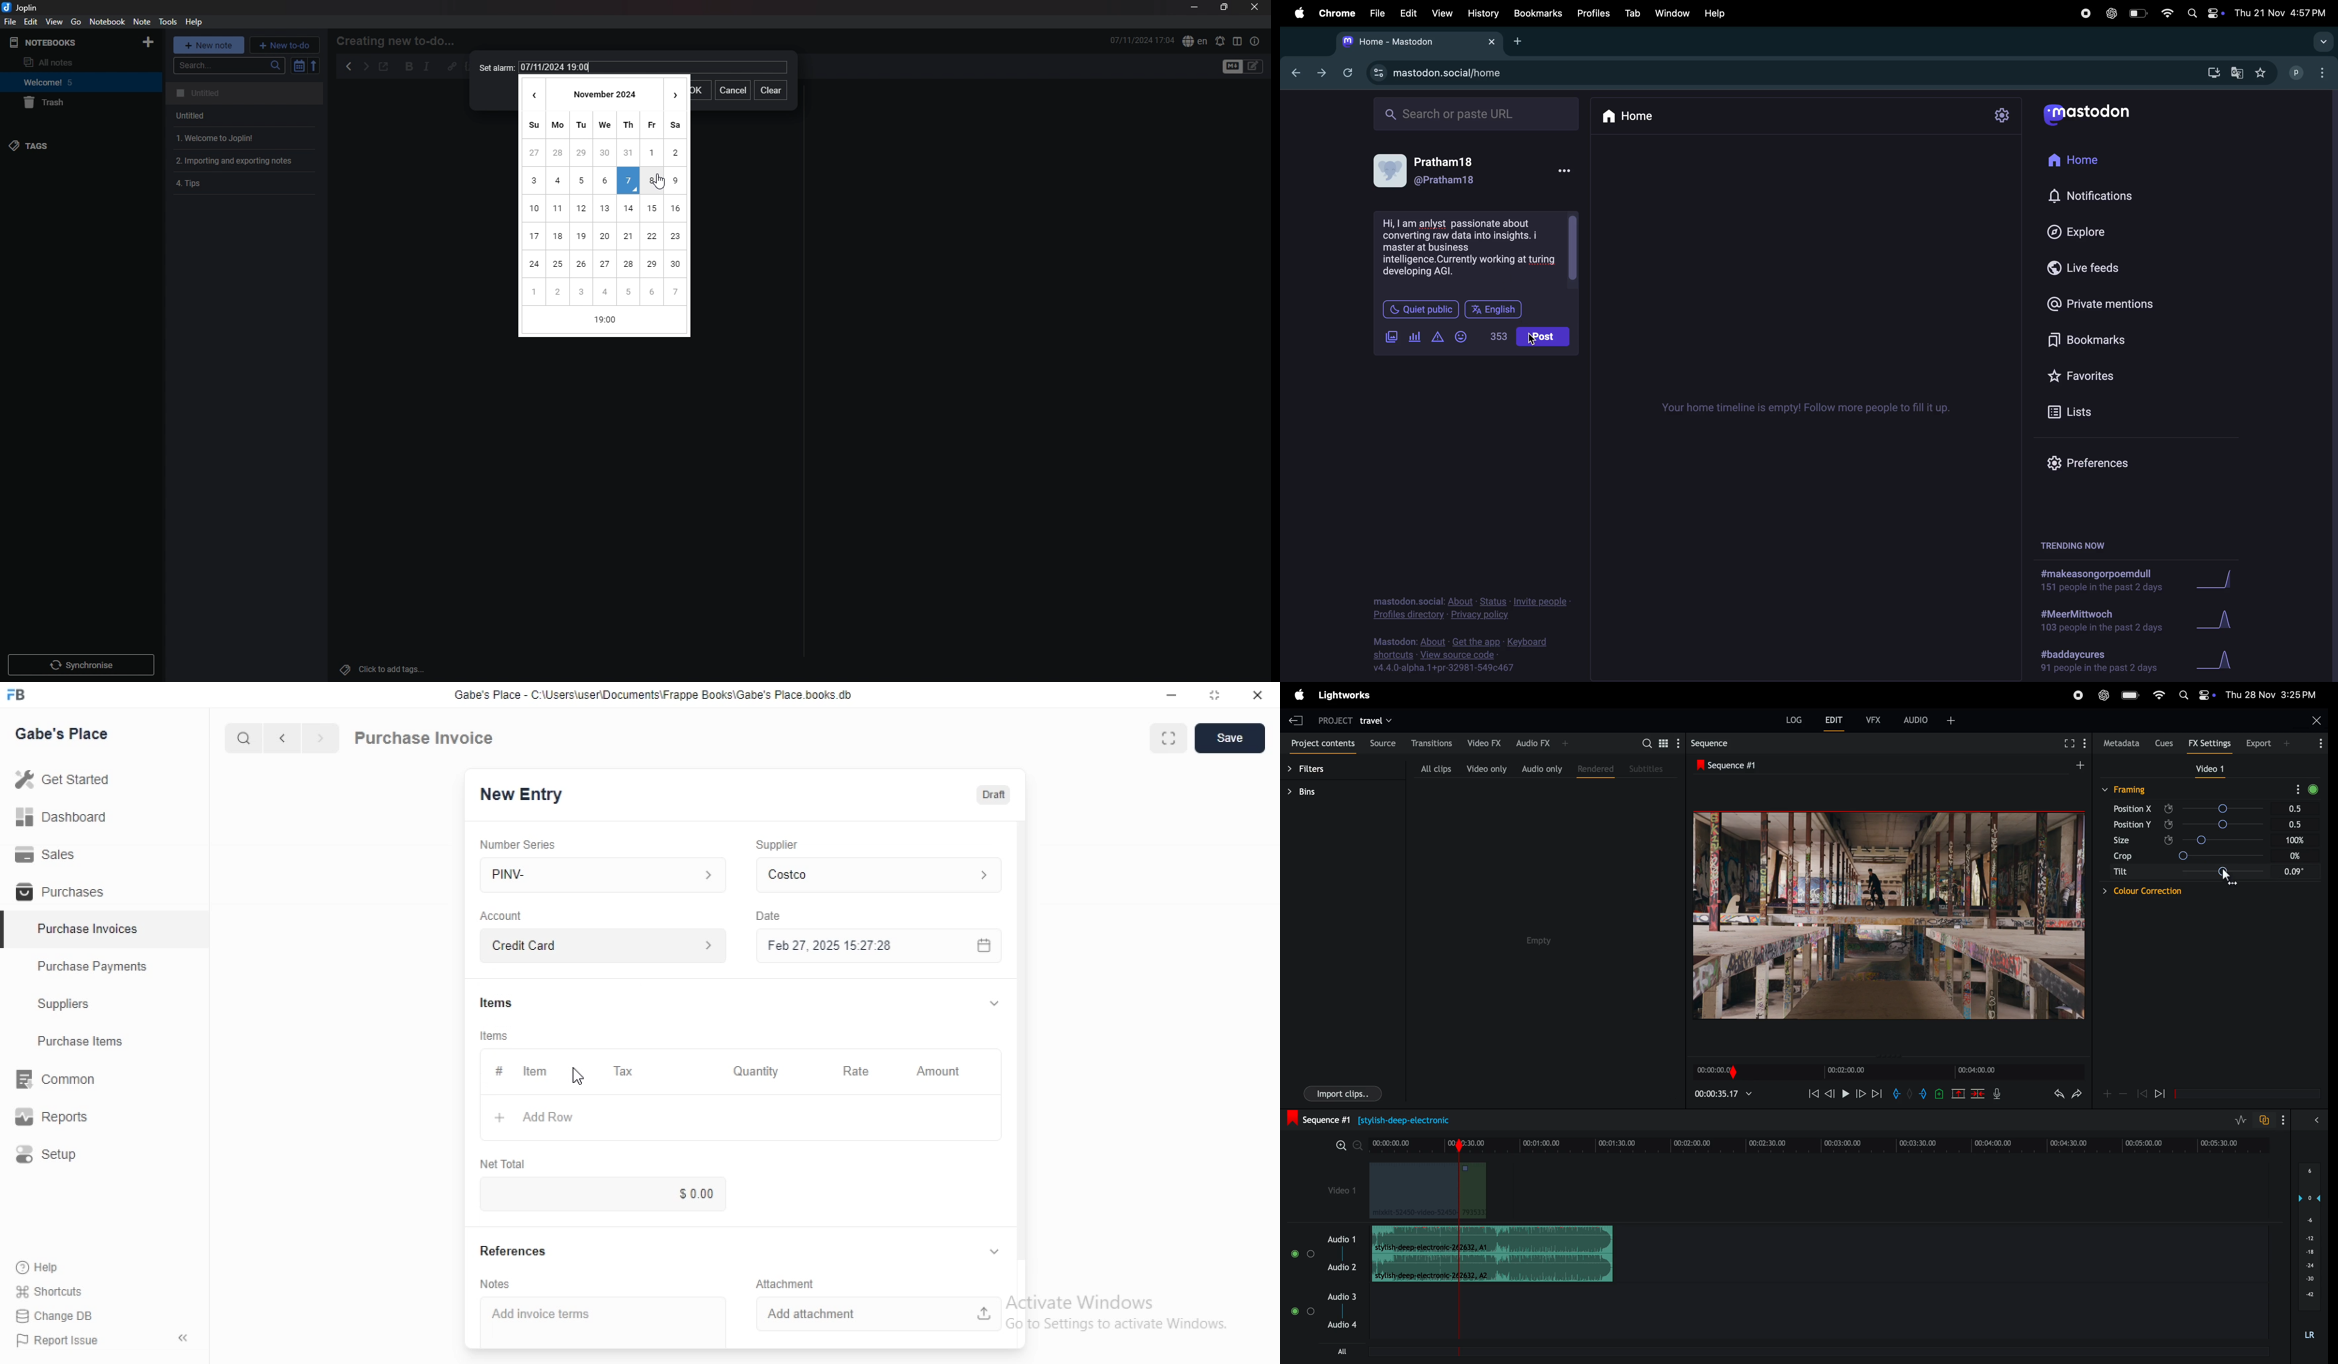  What do you see at coordinates (1472, 606) in the screenshot?
I see `privacy statement` at bounding box center [1472, 606].